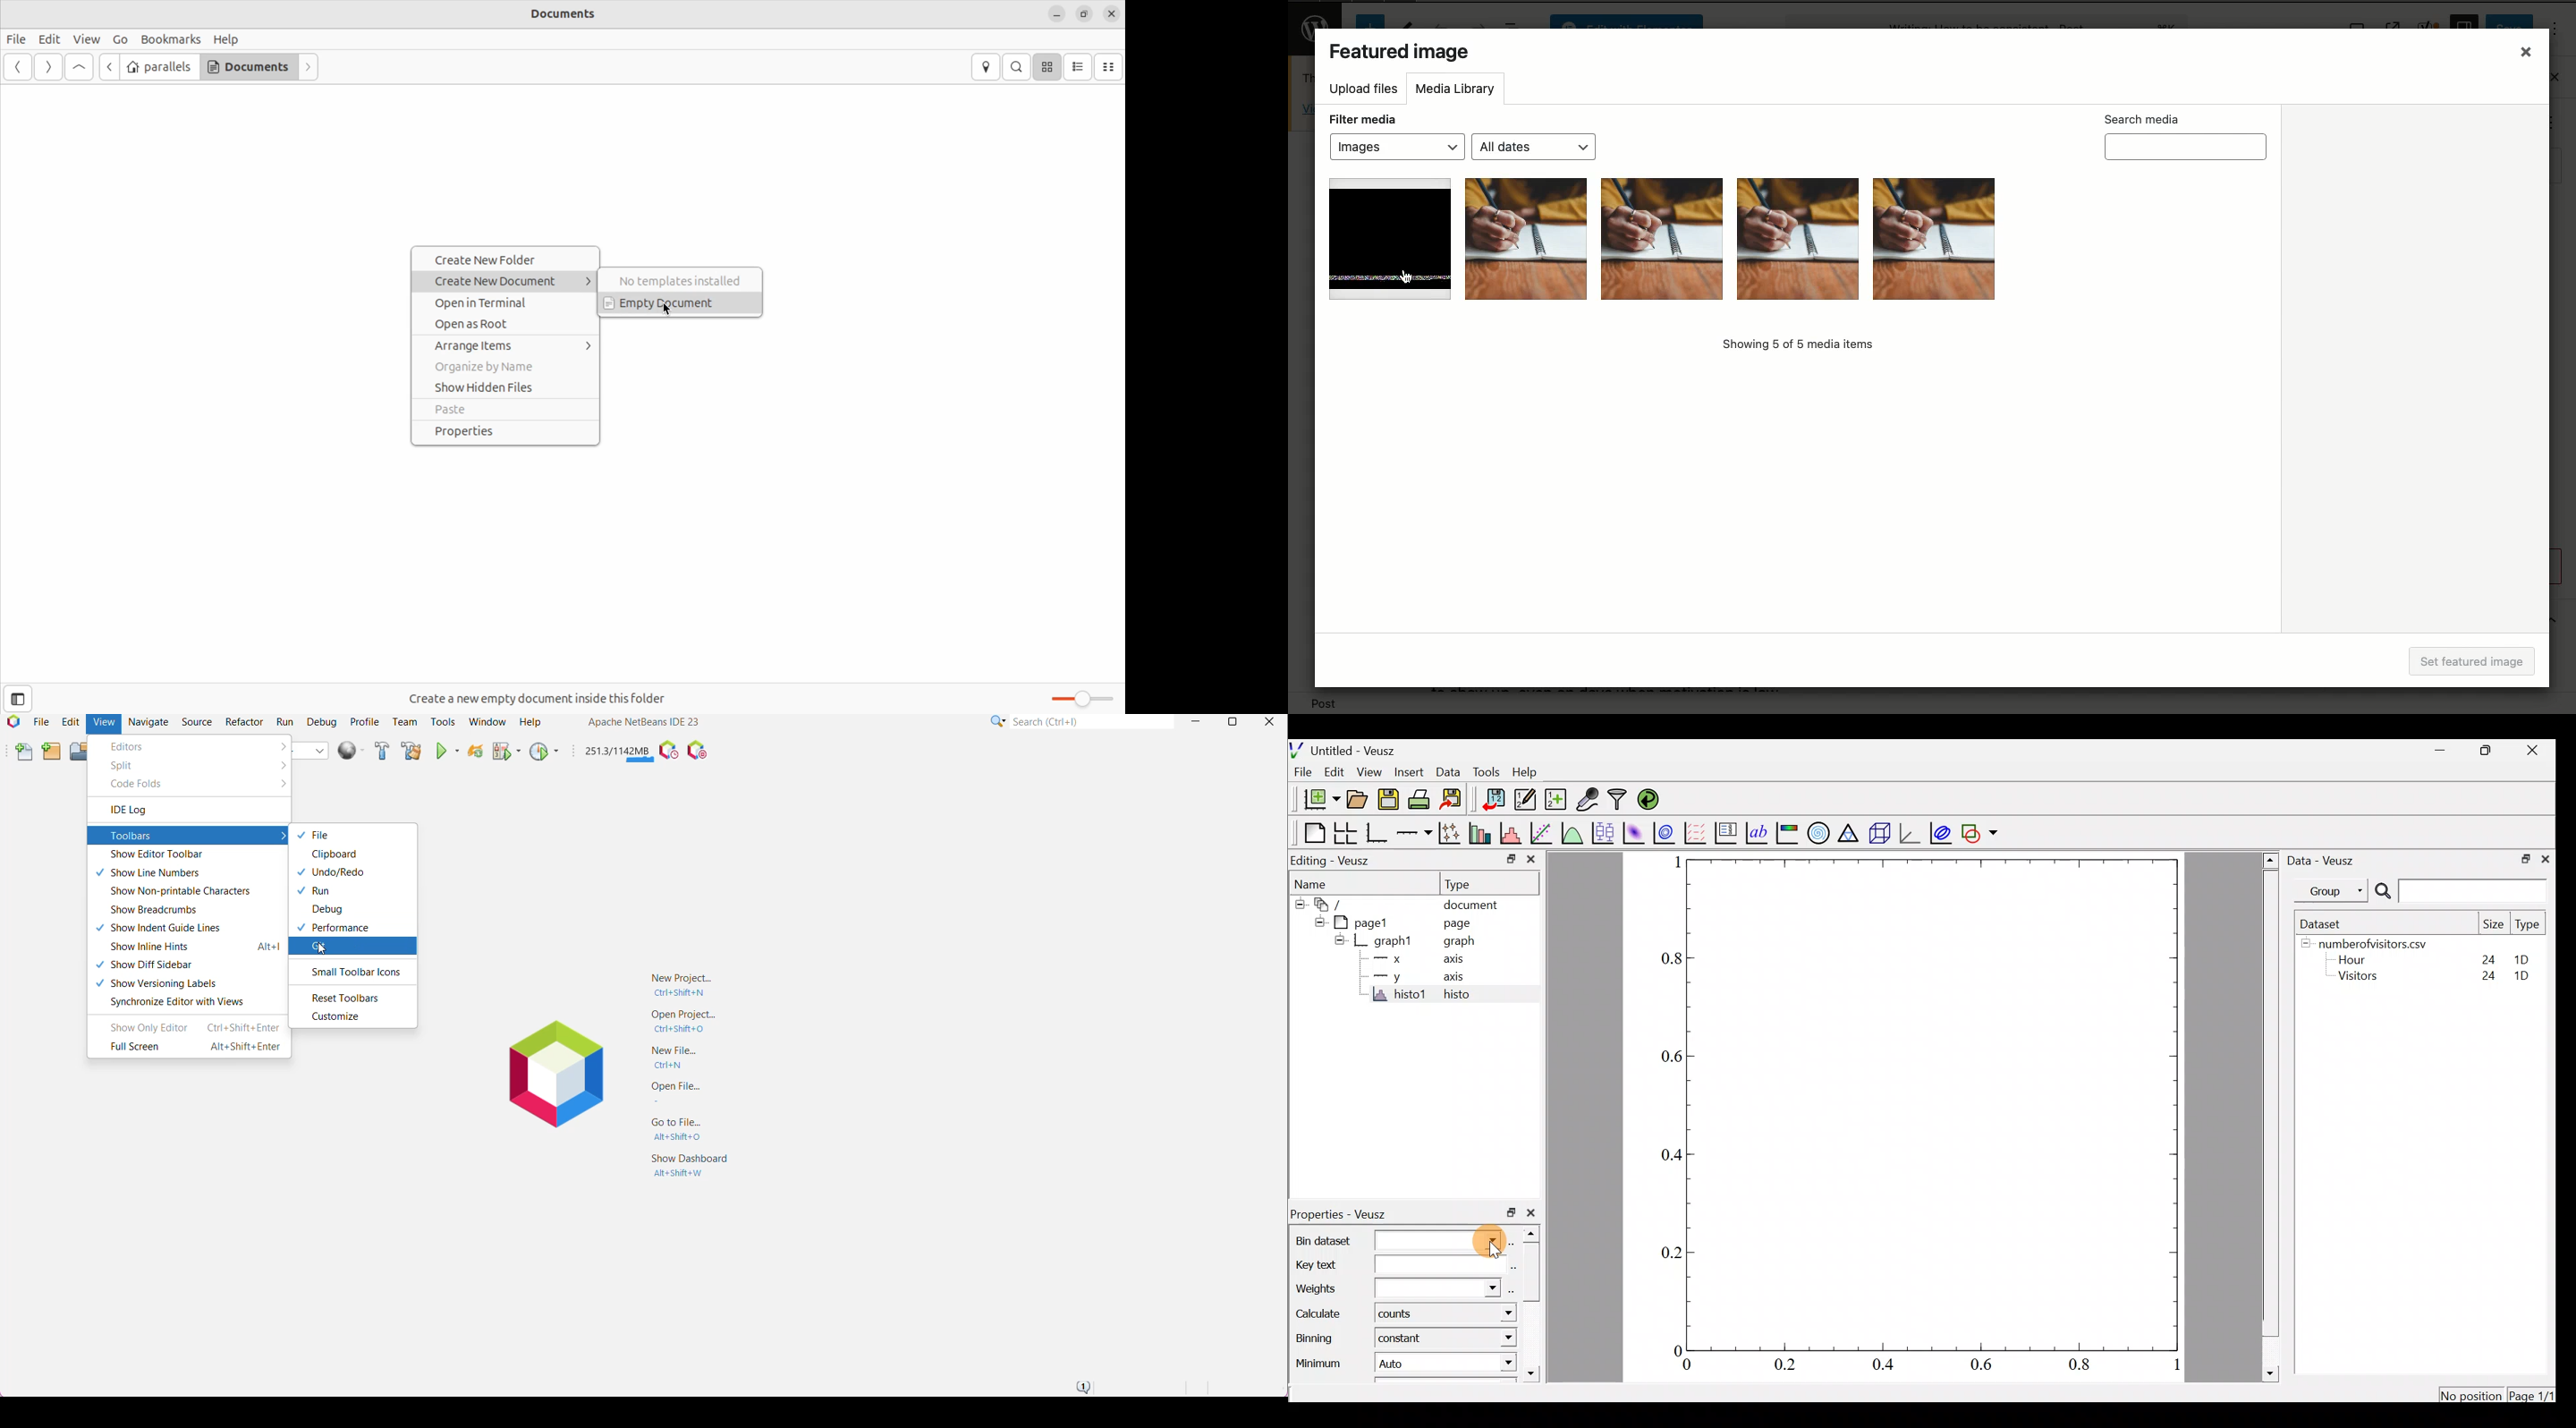 This screenshot has height=1428, width=2576. Describe the element at coordinates (1513, 1268) in the screenshot. I see `Edit text` at that location.